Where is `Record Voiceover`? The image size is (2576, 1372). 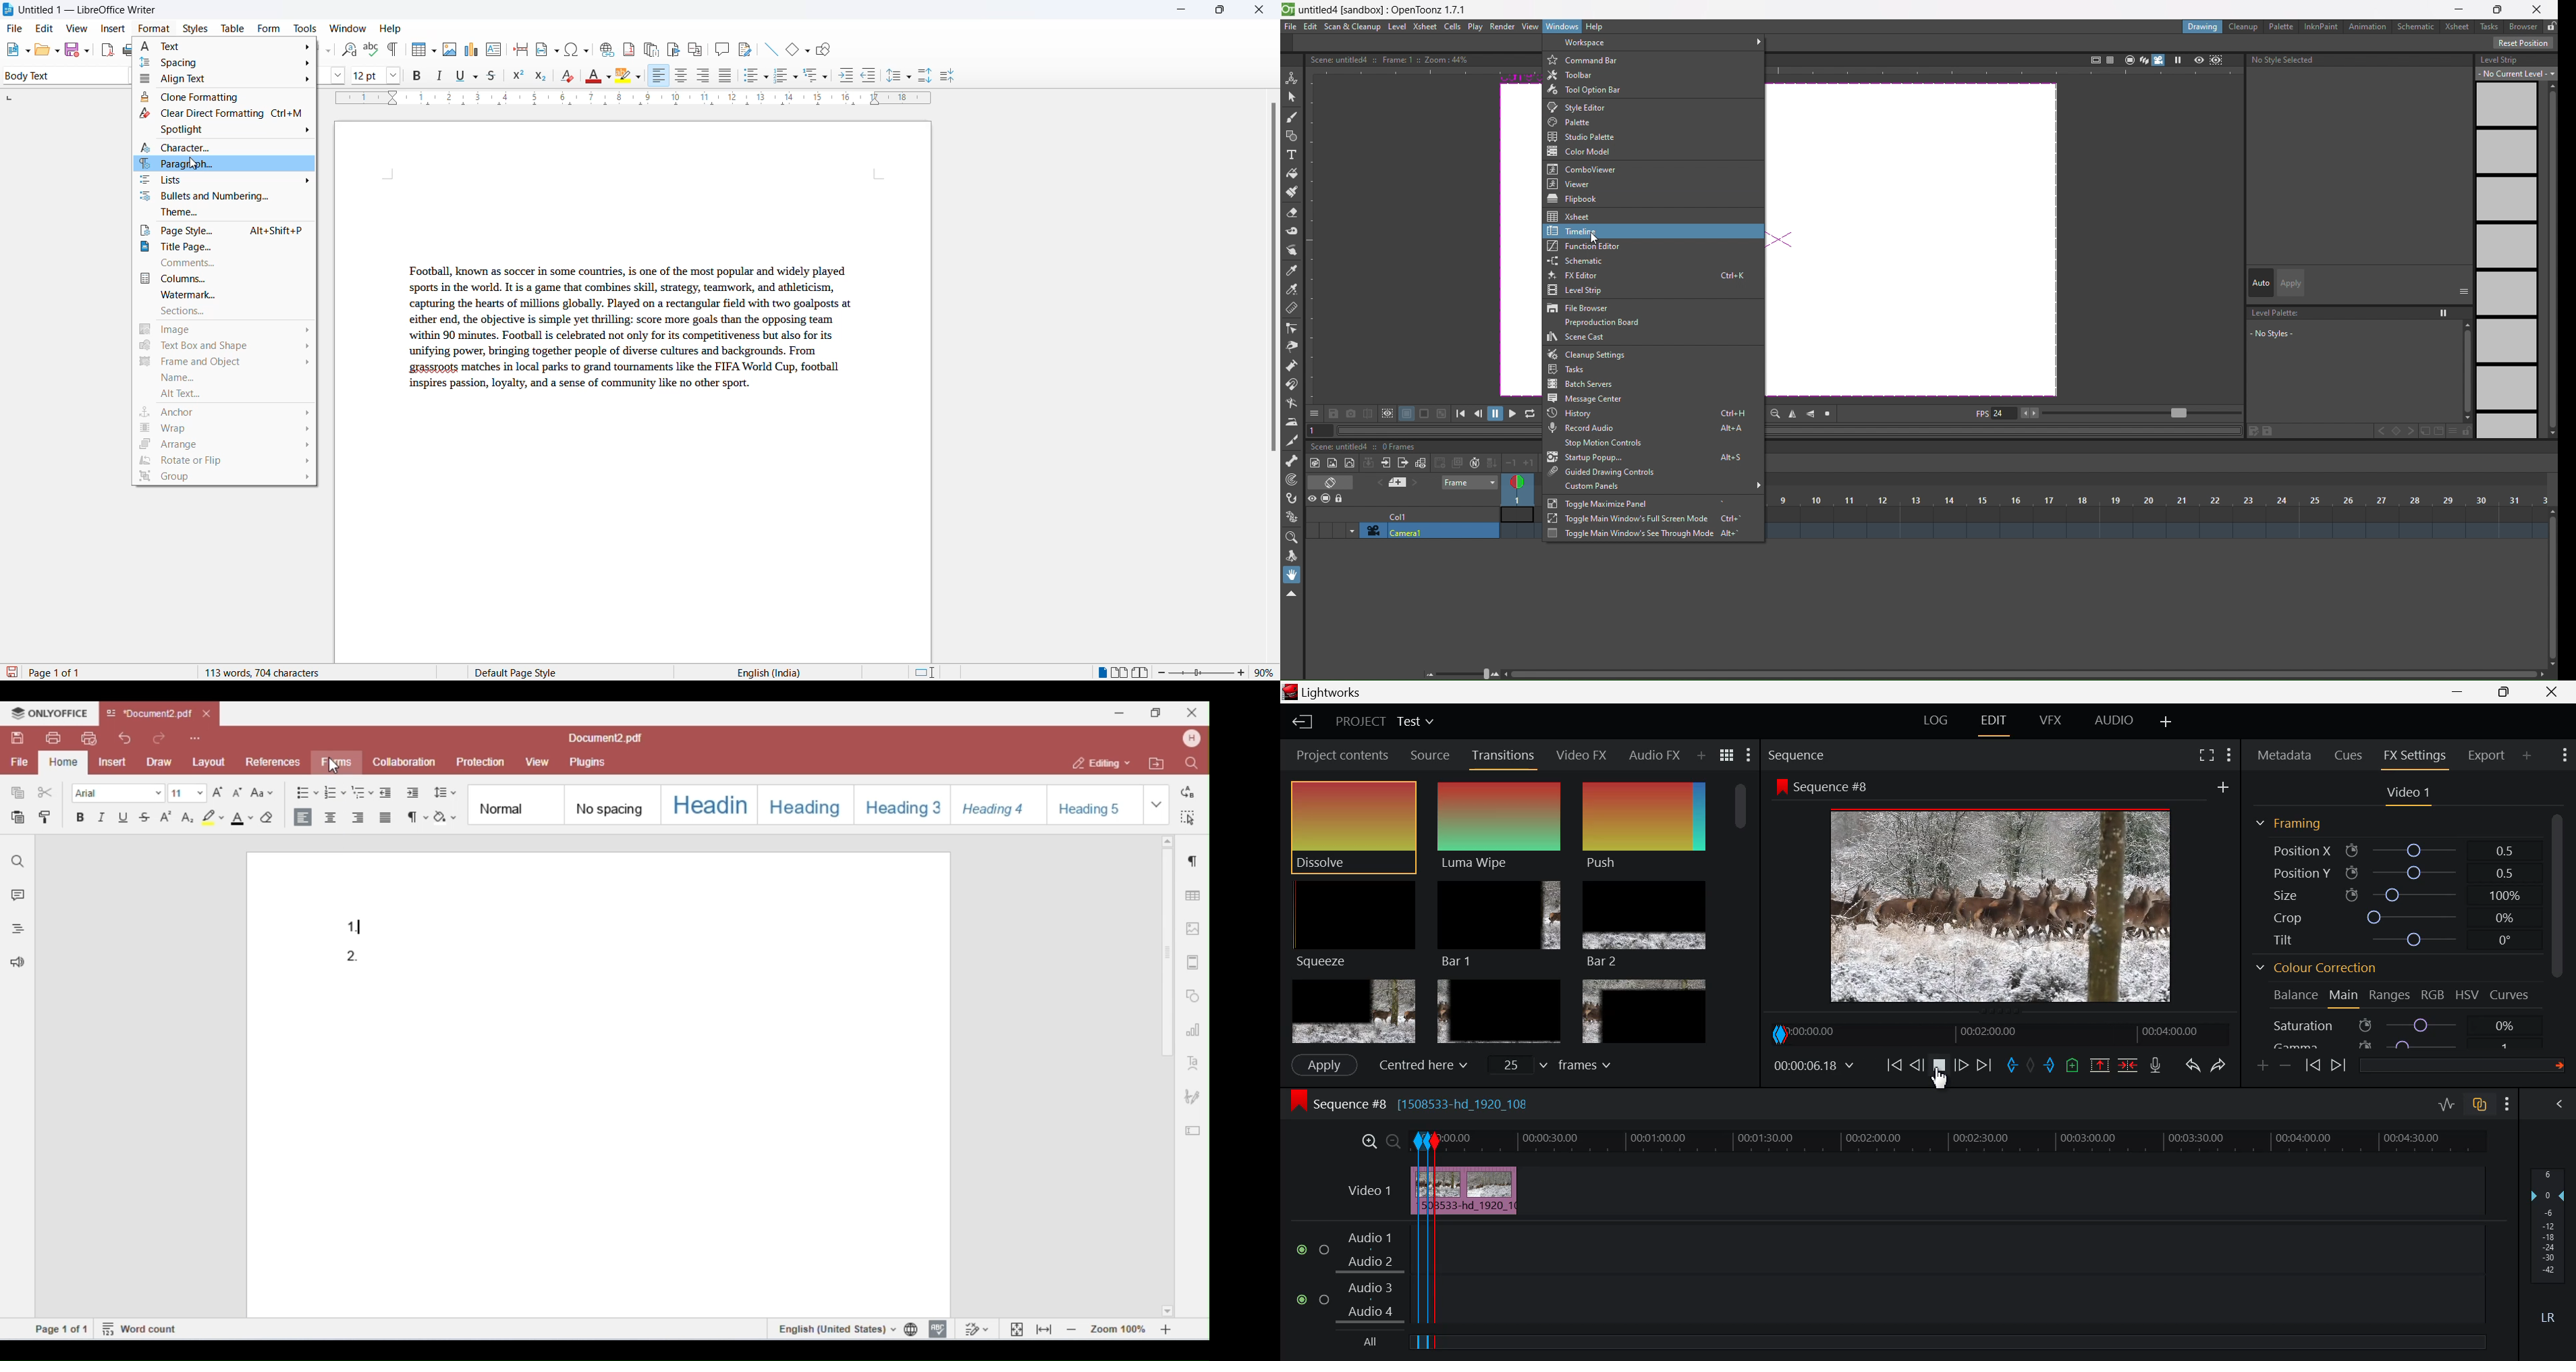
Record Voiceover is located at coordinates (2155, 1065).